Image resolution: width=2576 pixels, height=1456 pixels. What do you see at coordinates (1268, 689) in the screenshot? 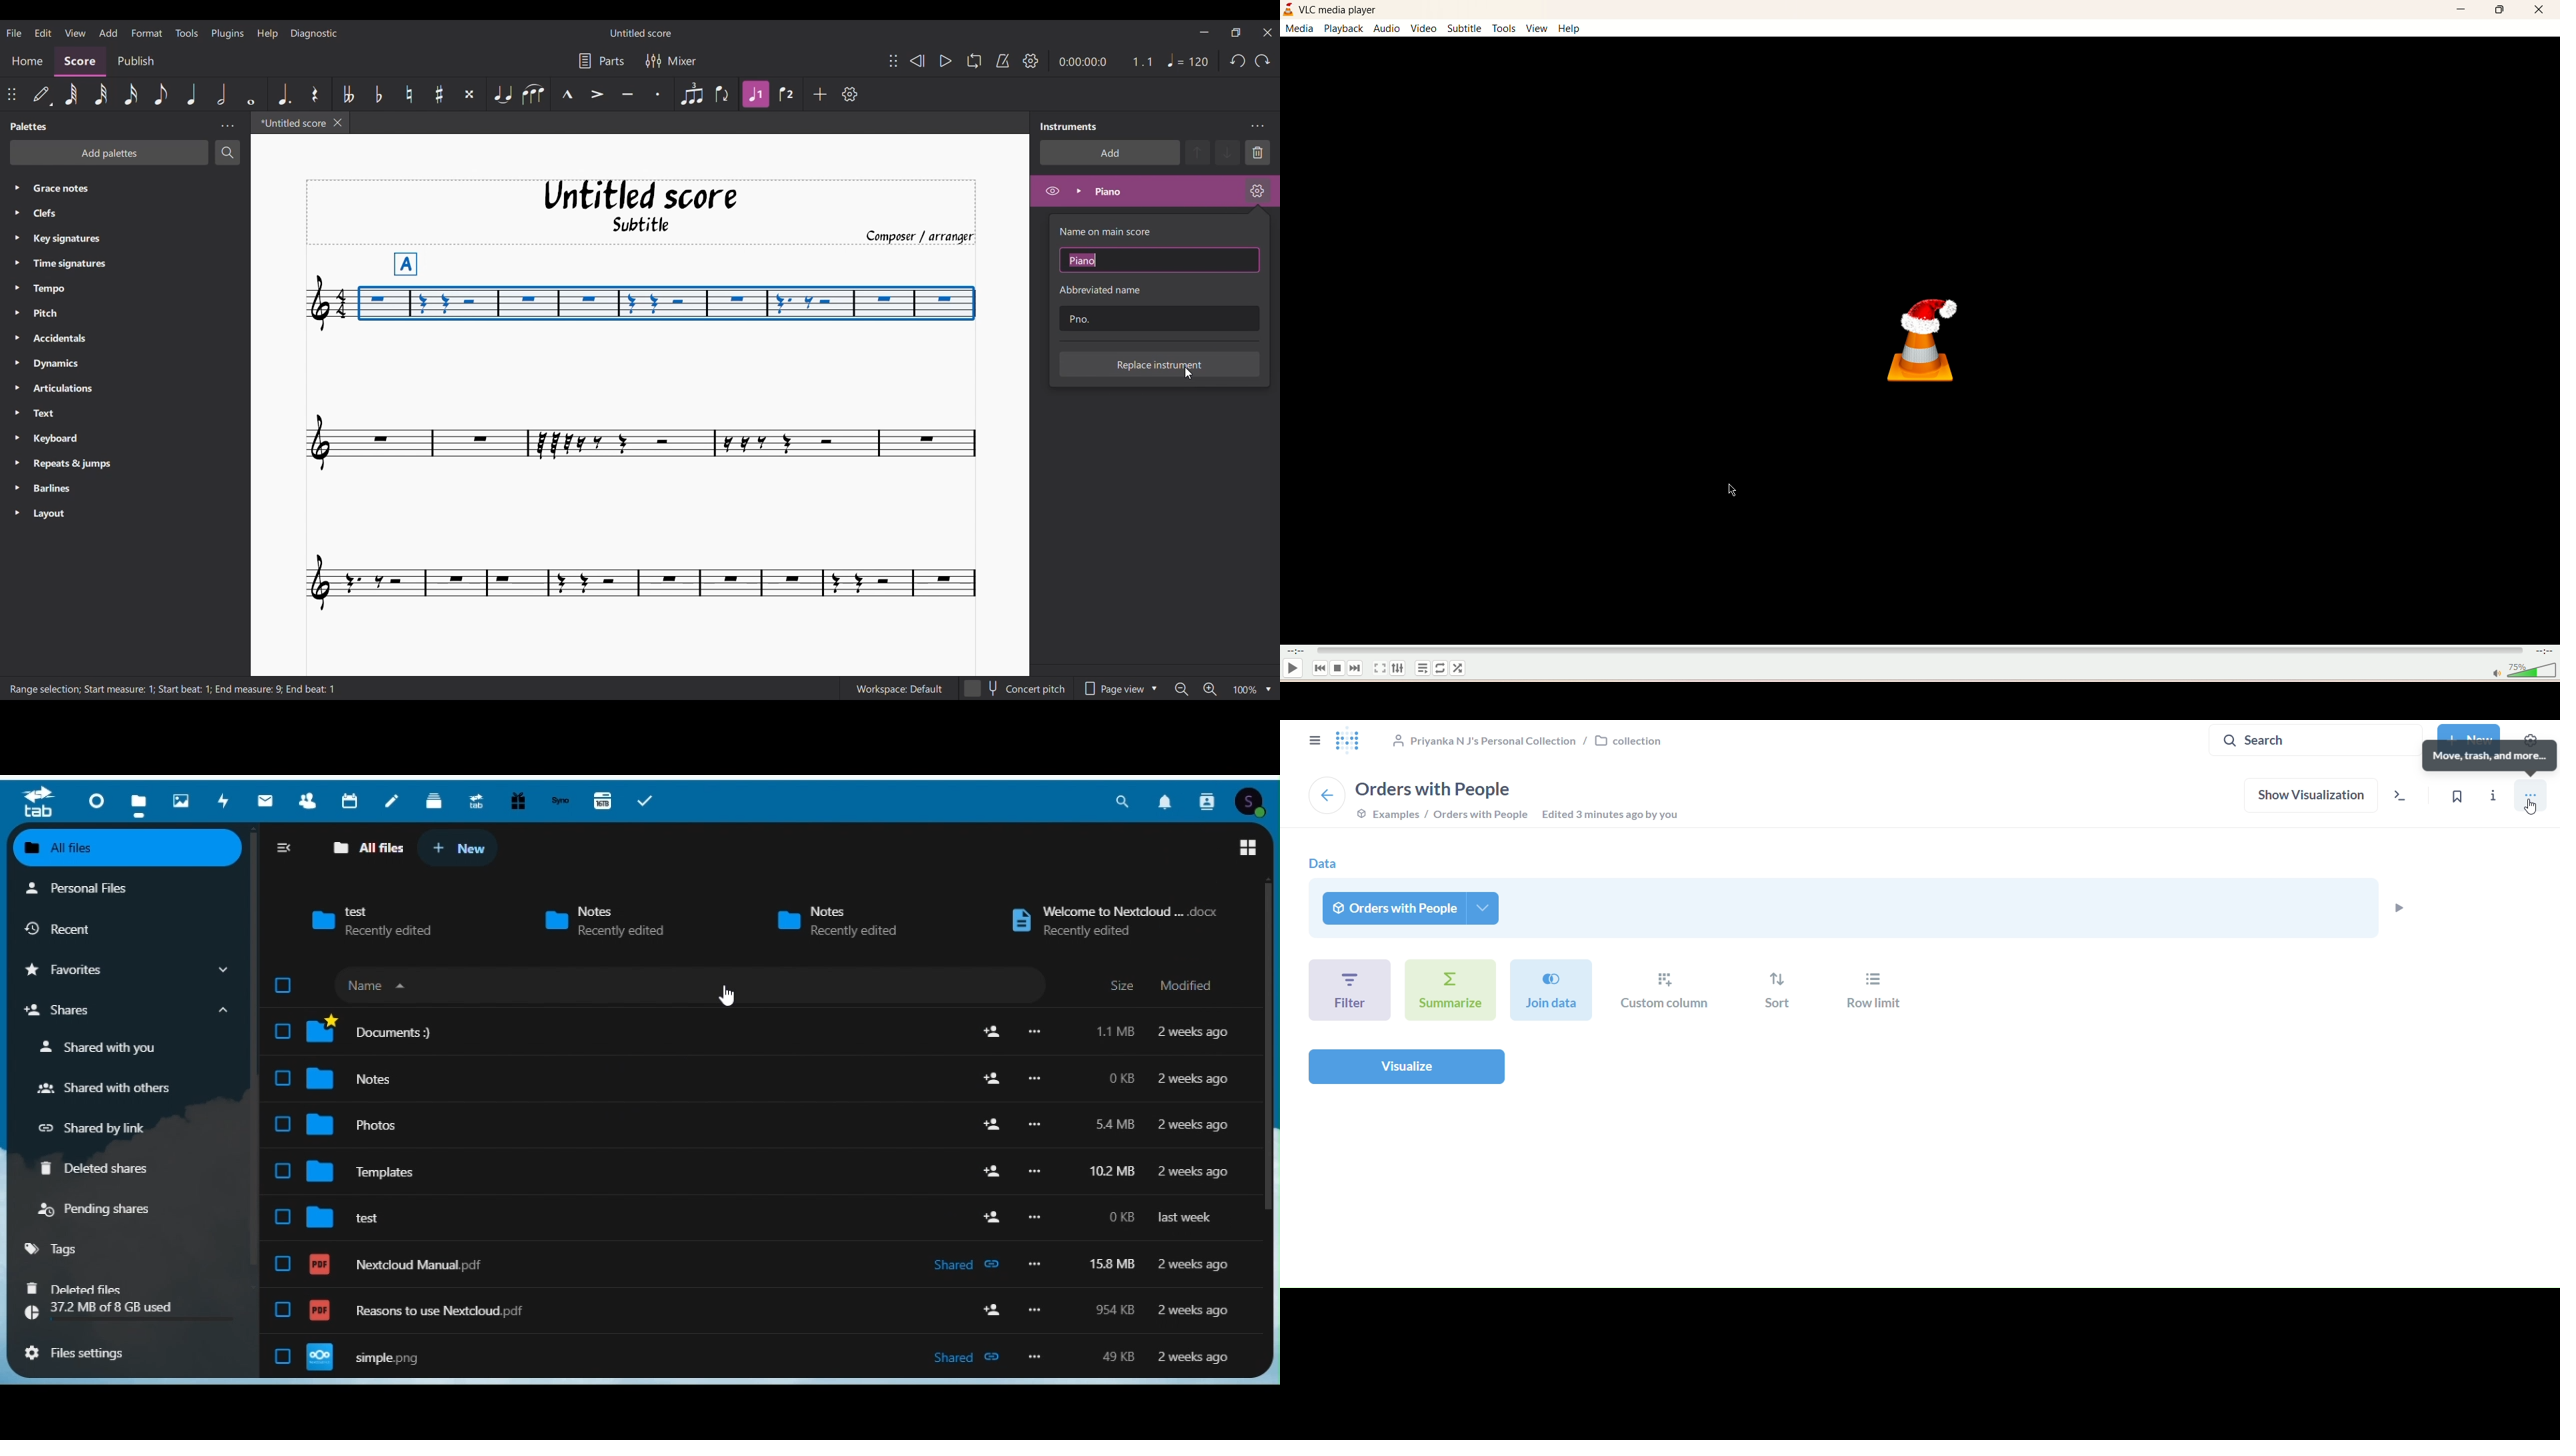
I see `Zoom options` at bounding box center [1268, 689].